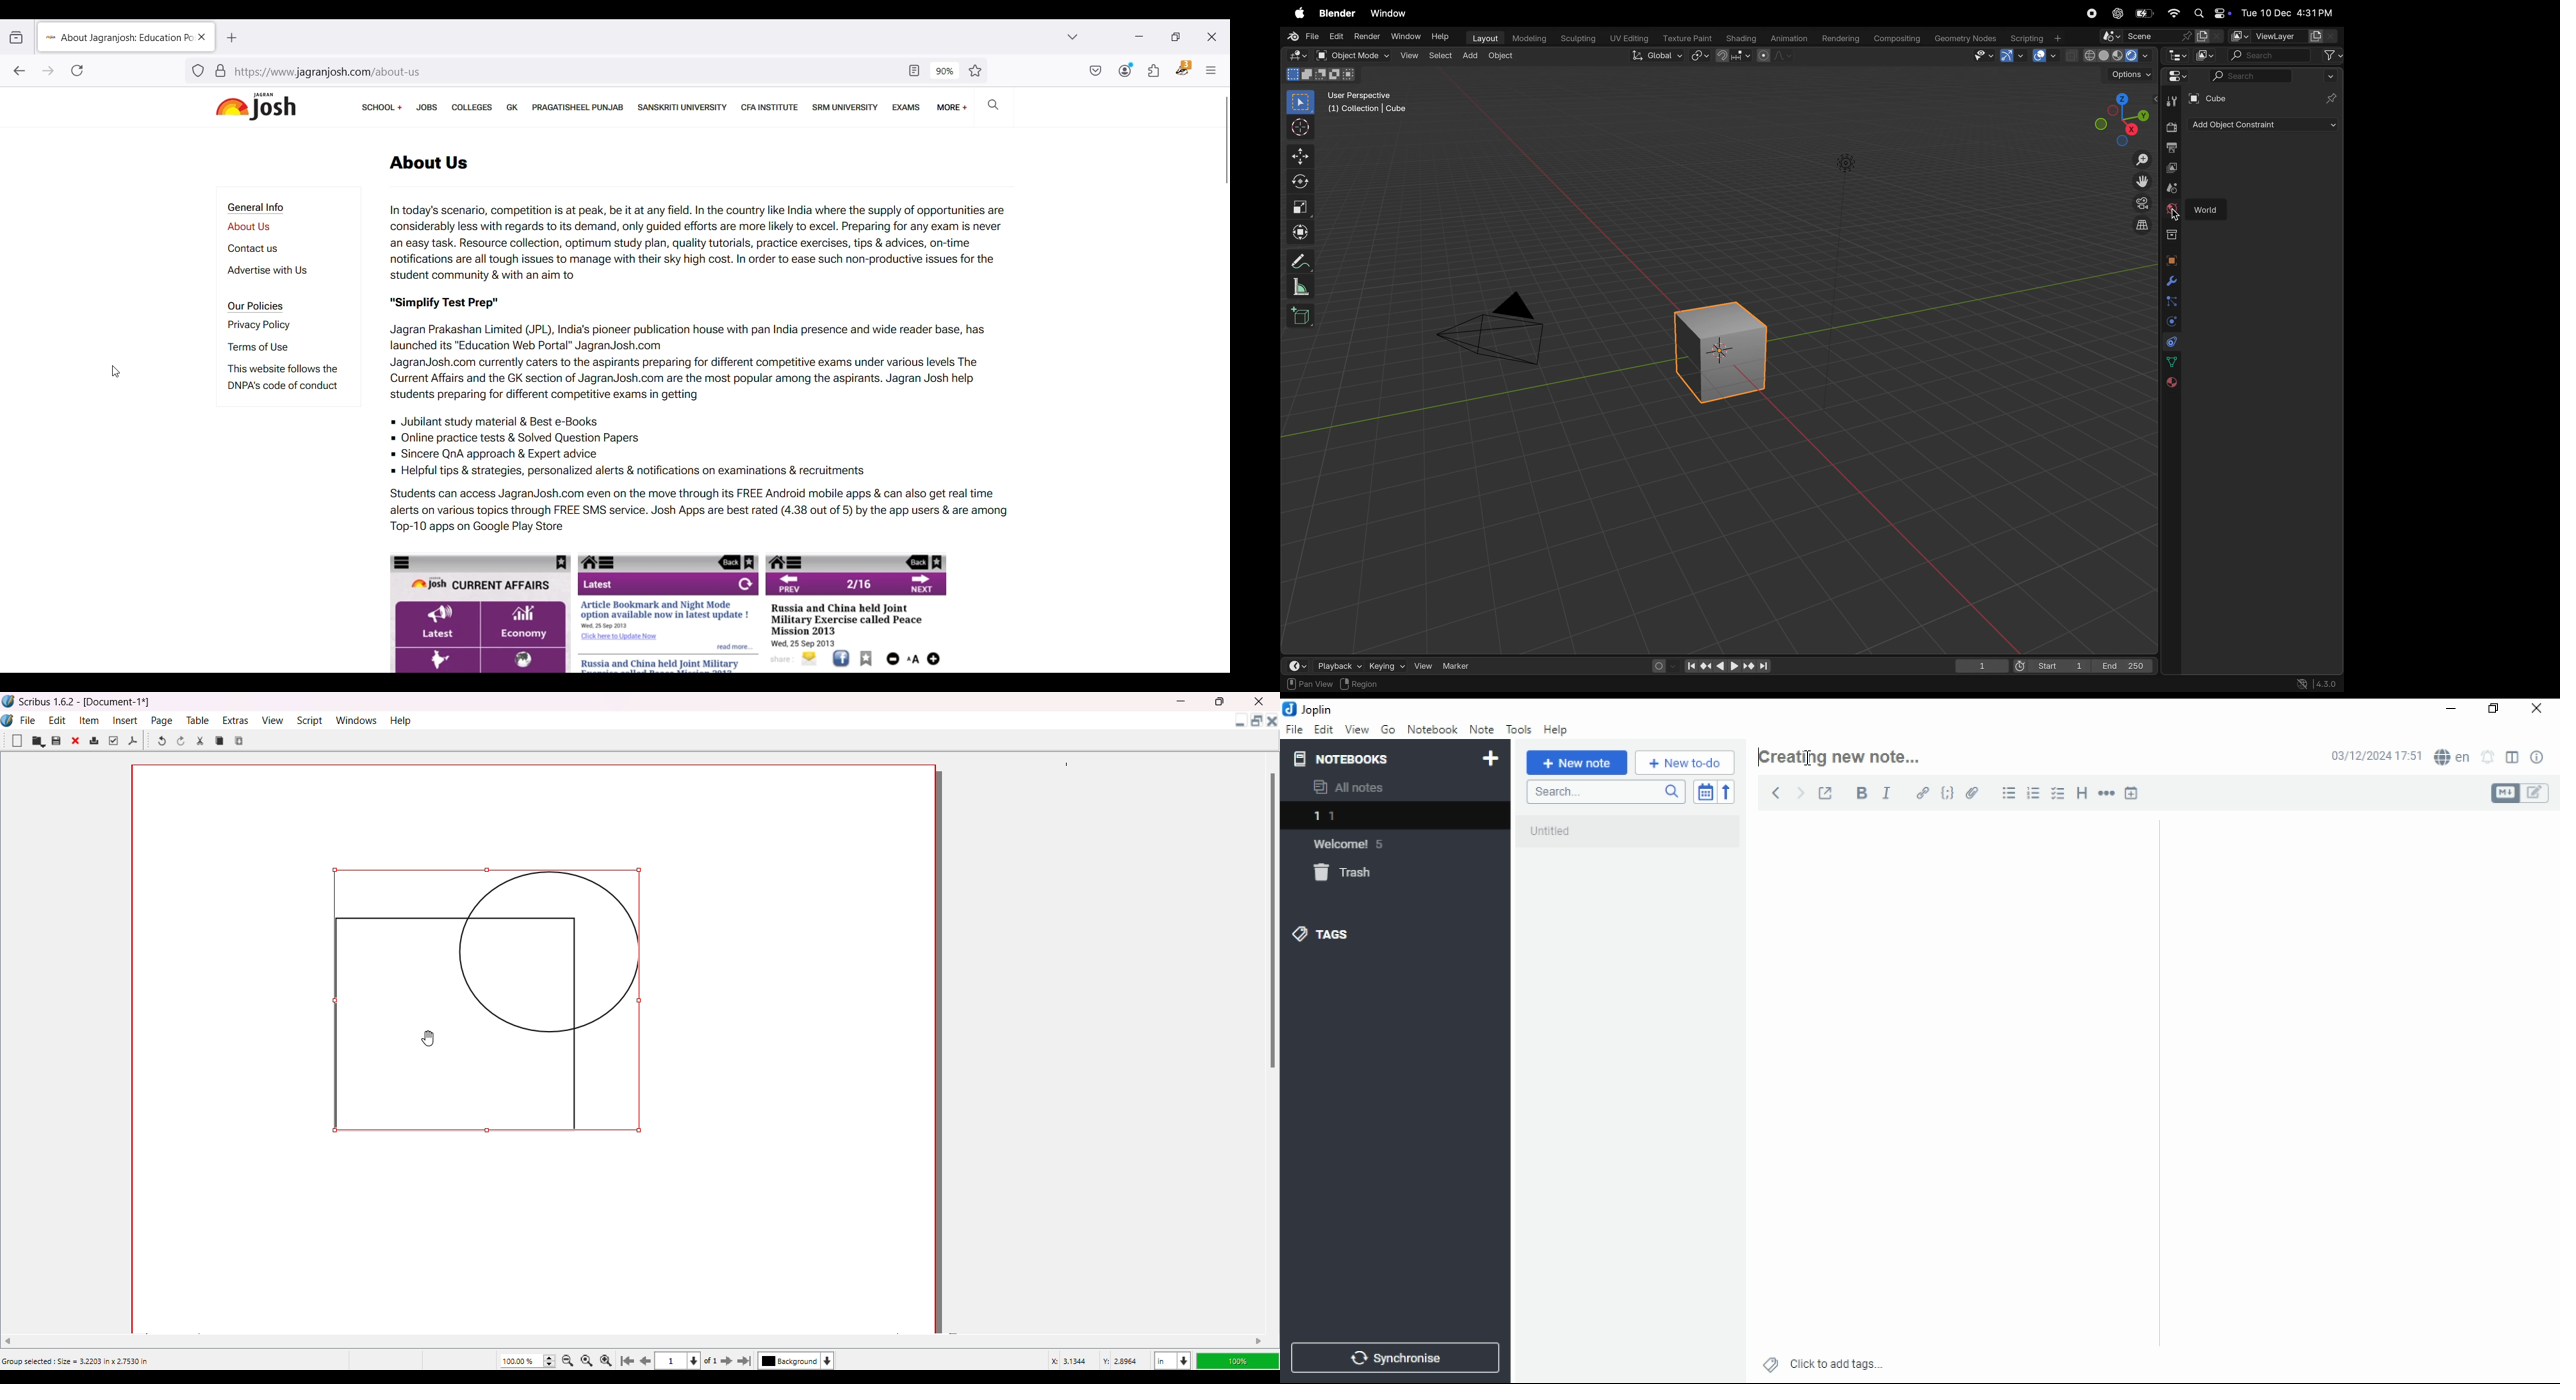  What do you see at coordinates (359, 720) in the screenshot?
I see `Windows` at bounding box center [359, 720].